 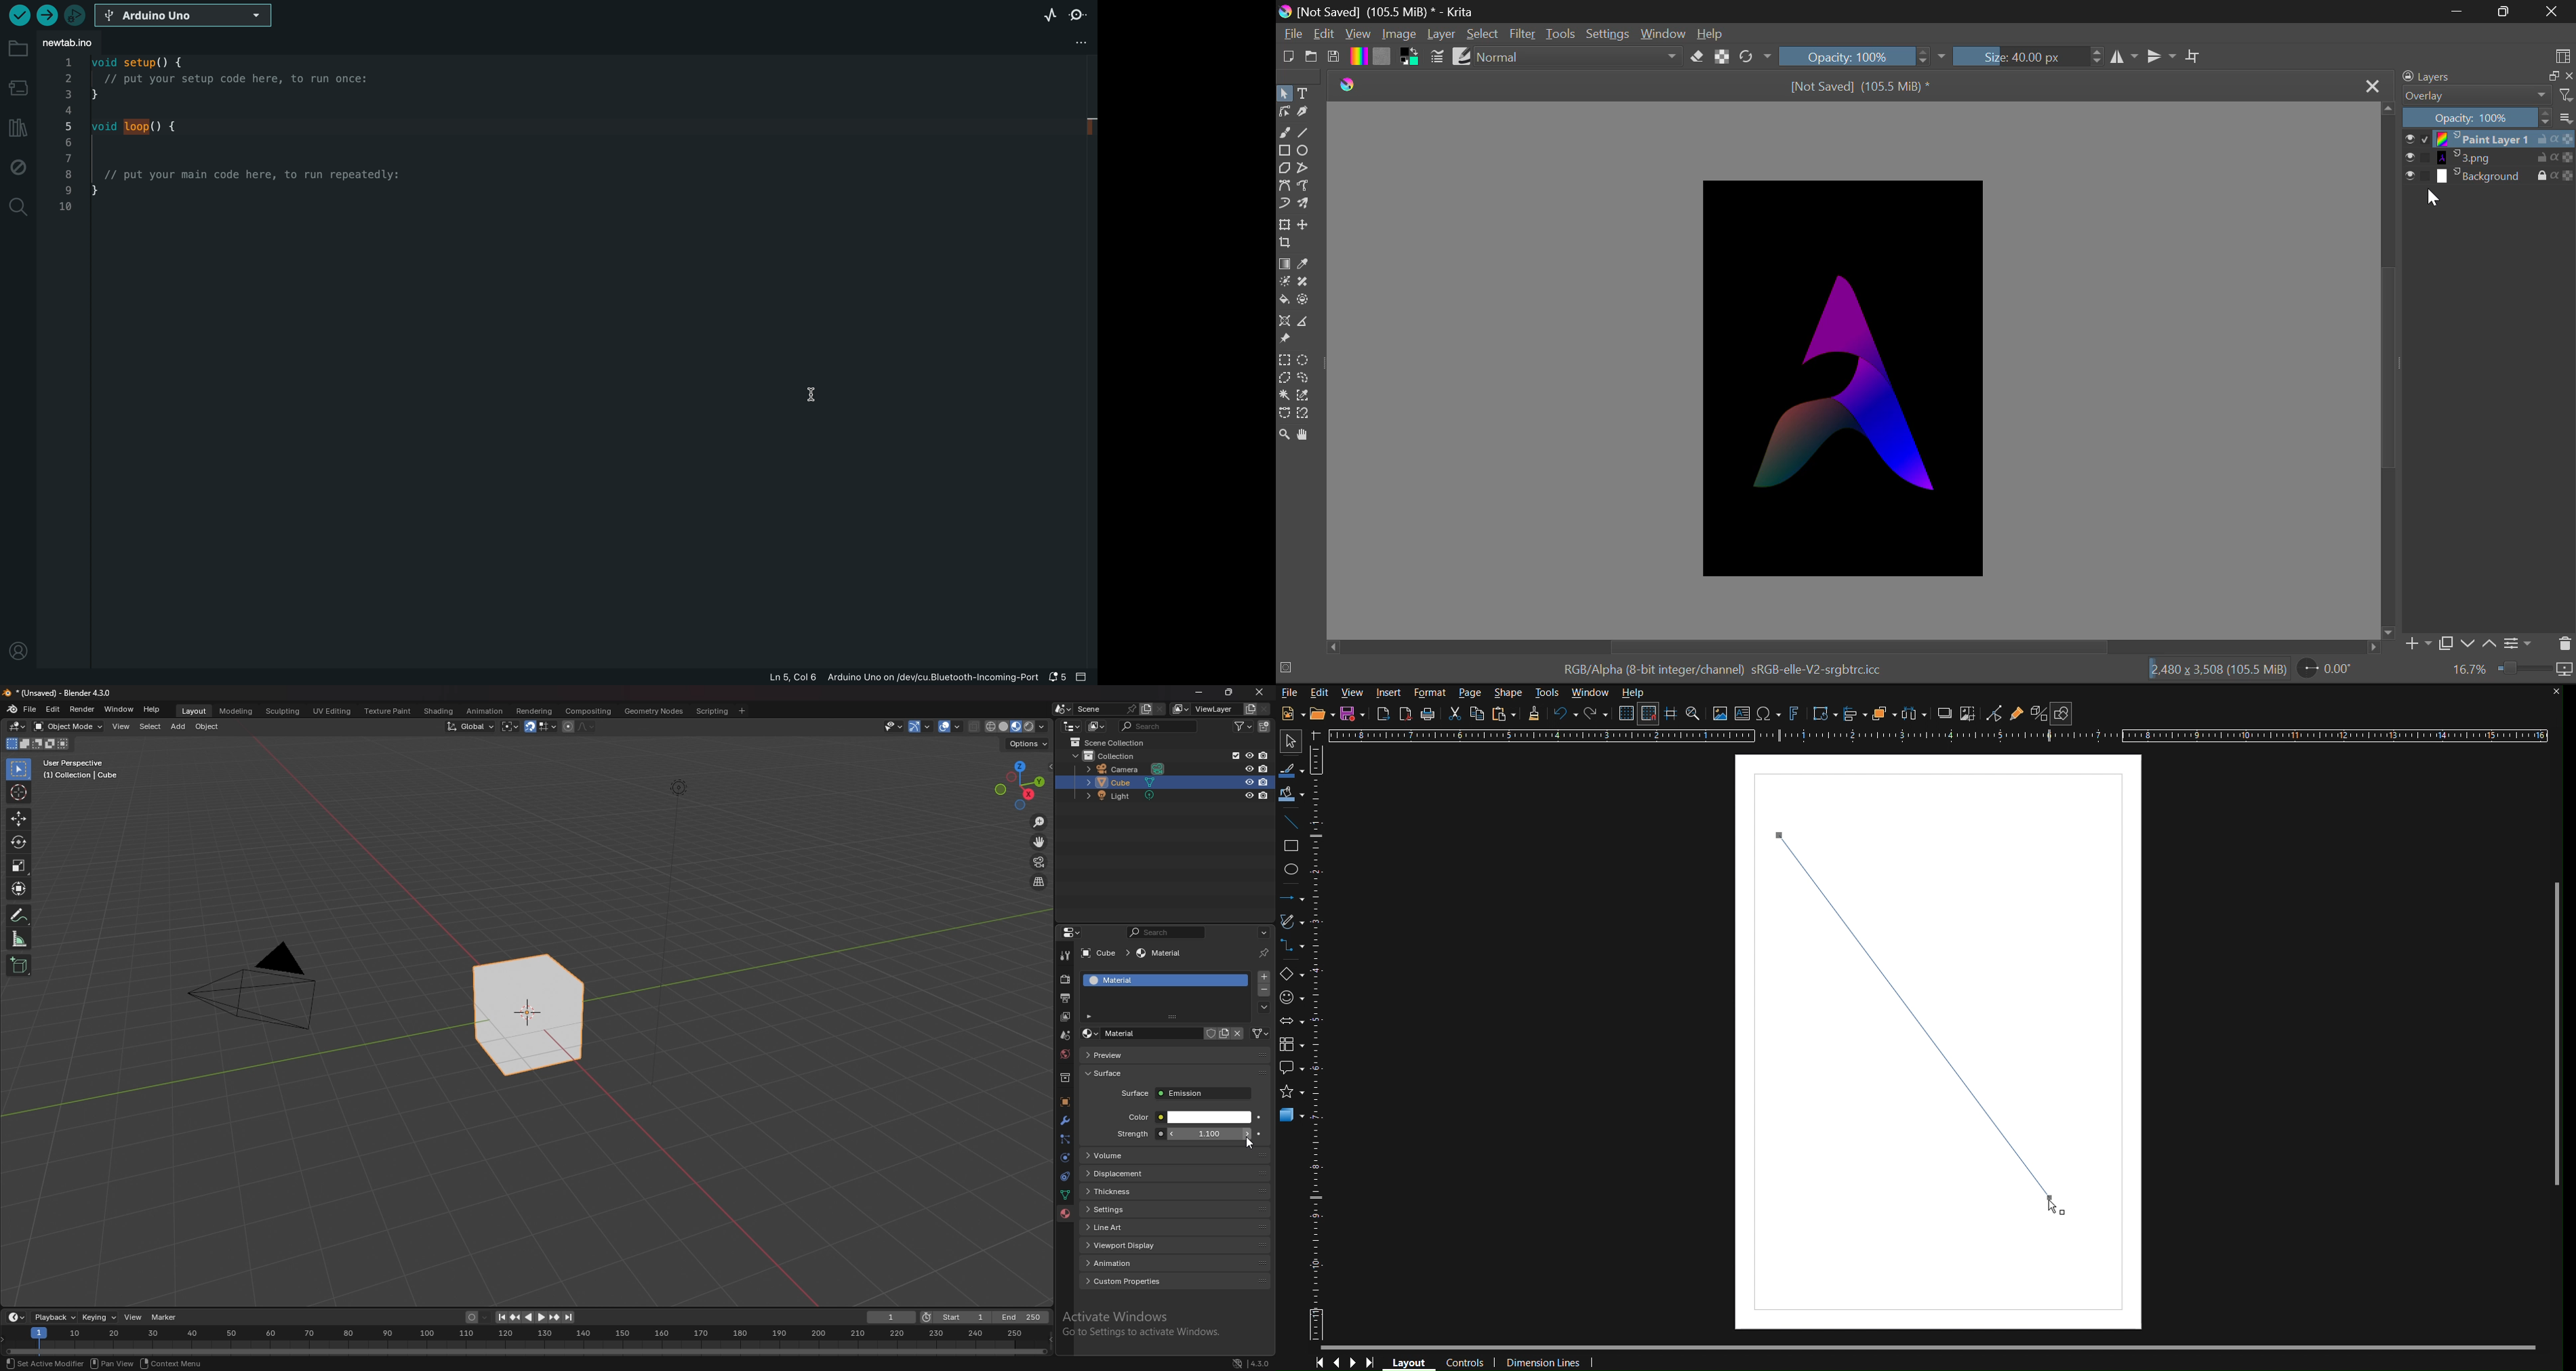 I want to click on Show Draw Functions, so click(x=2062, y=713).